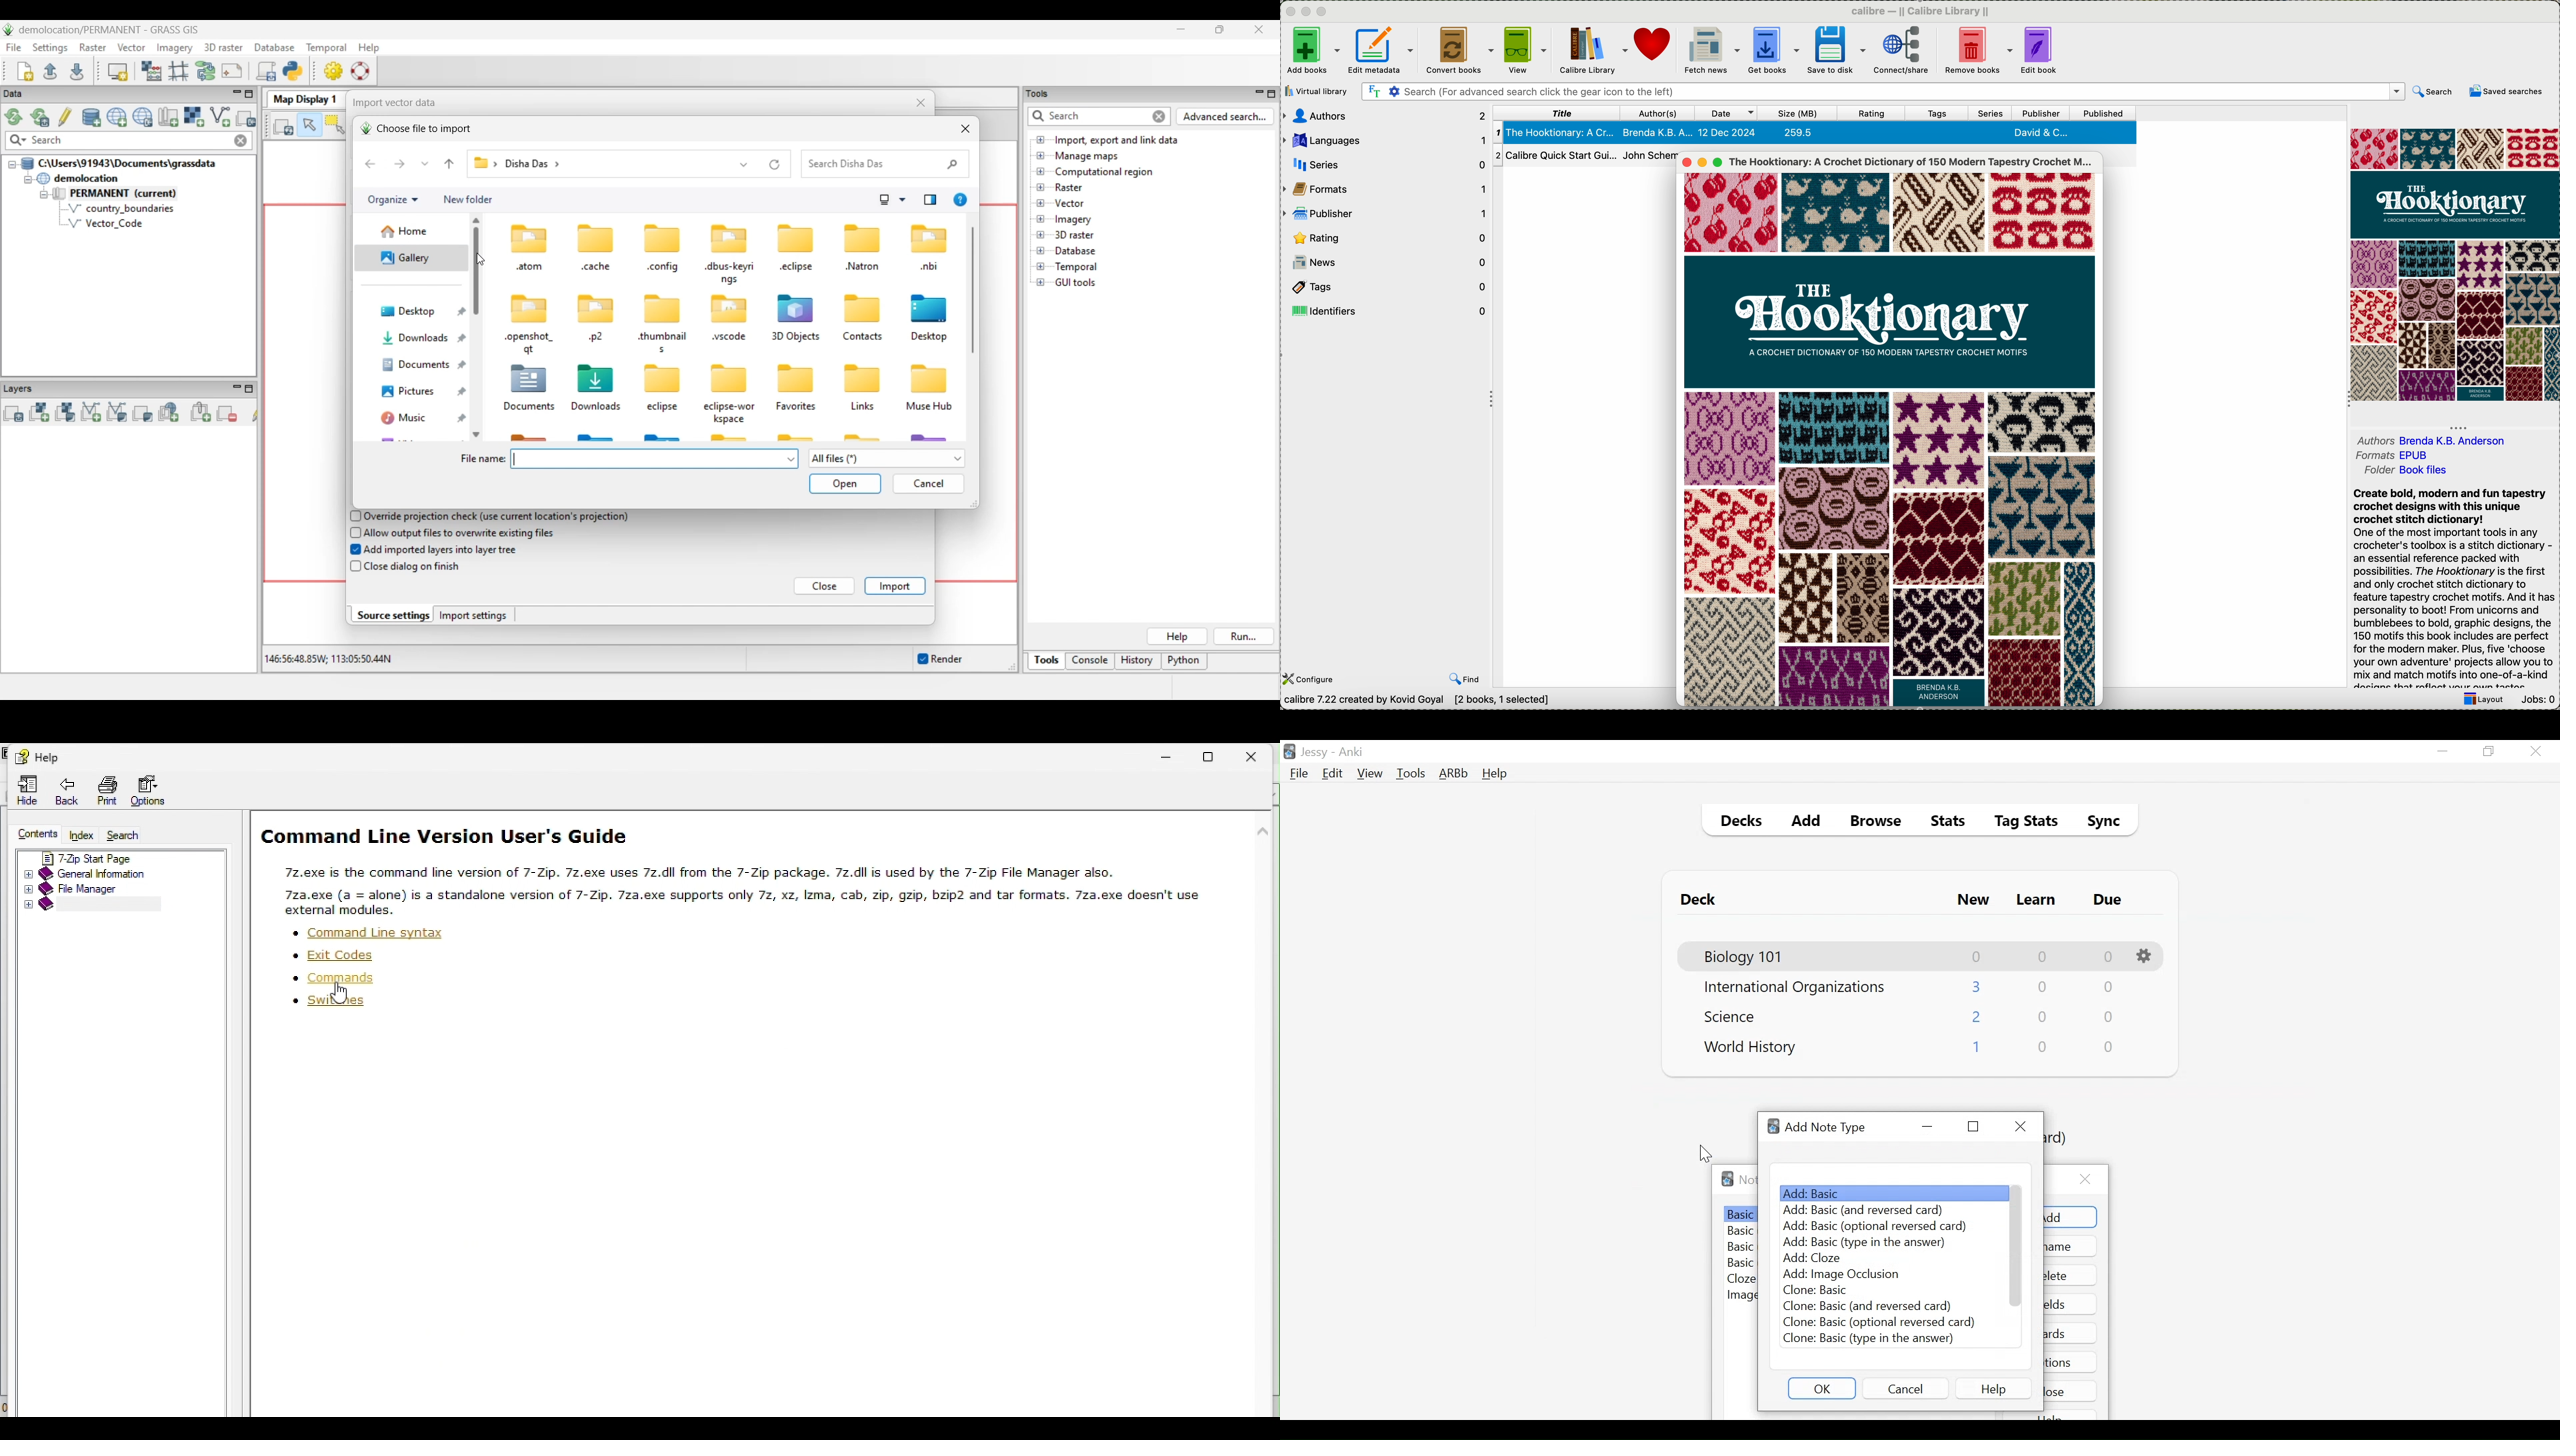 This screenshot has width=2576, height=1456. Describe the element at coordinates (1386, 309) in the screenshot. I see `identifiers` at that location.